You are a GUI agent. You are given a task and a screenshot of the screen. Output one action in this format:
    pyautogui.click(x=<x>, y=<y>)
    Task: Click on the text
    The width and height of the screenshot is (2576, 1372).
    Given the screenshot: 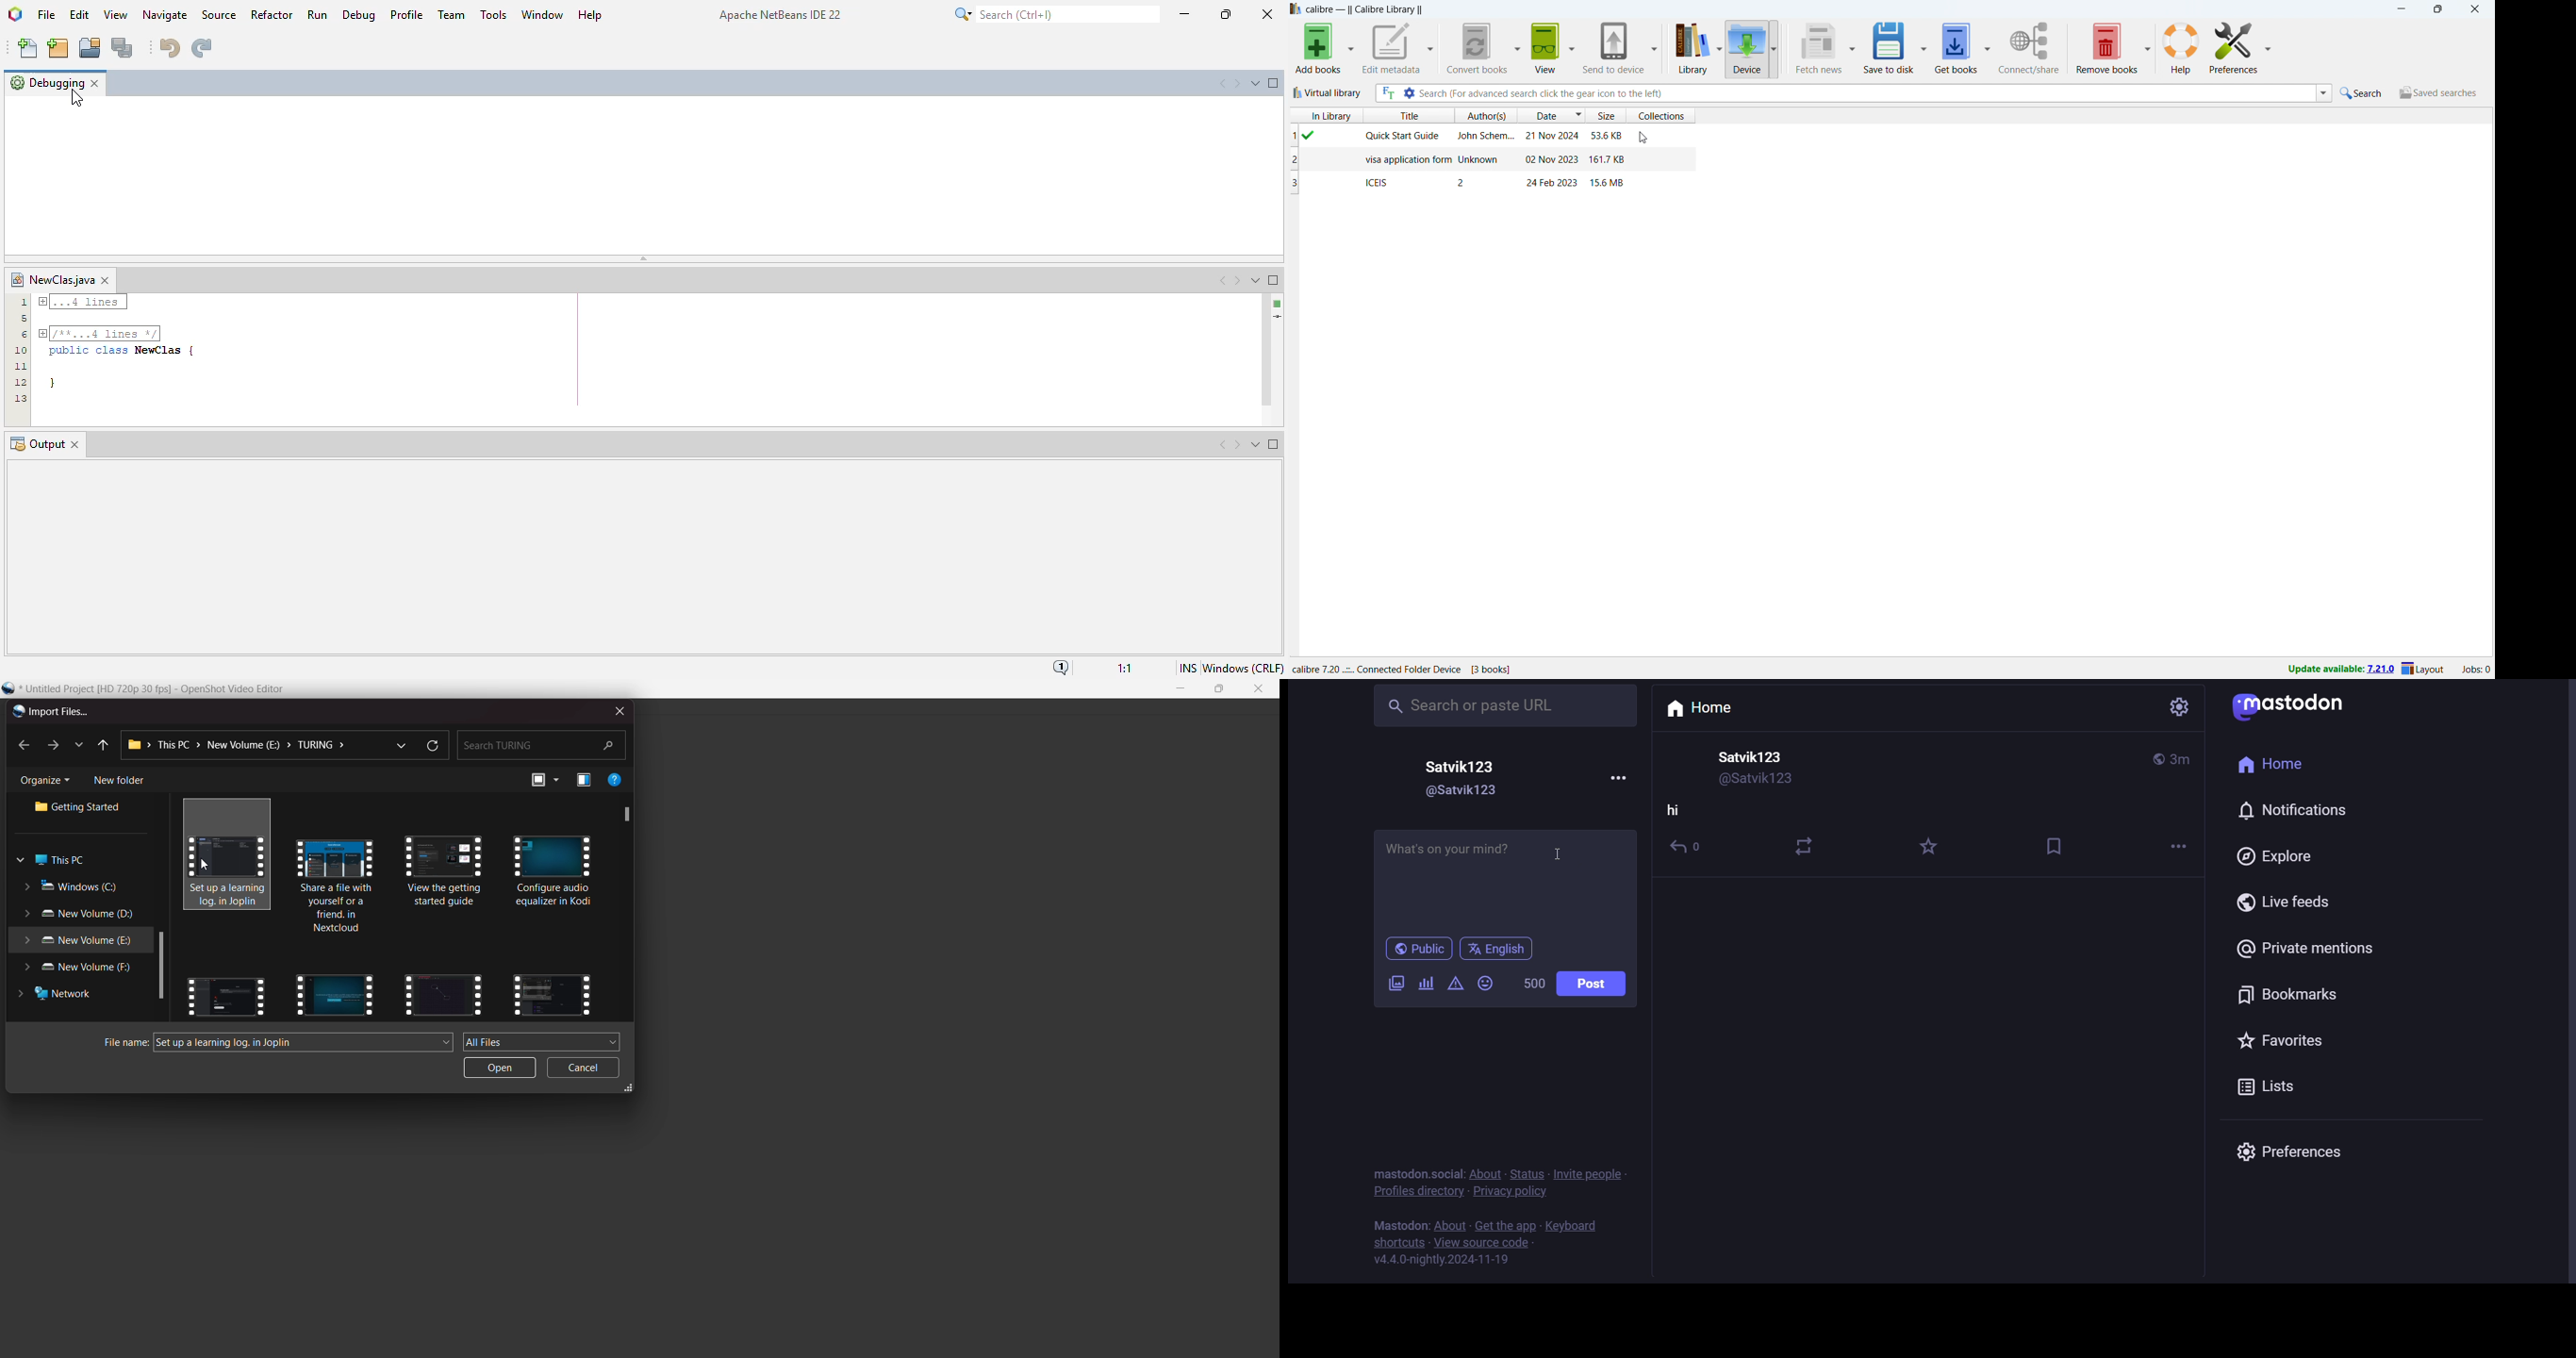 What is the action you would take?
    pyautogui.click(x=1399, y=1227)
    